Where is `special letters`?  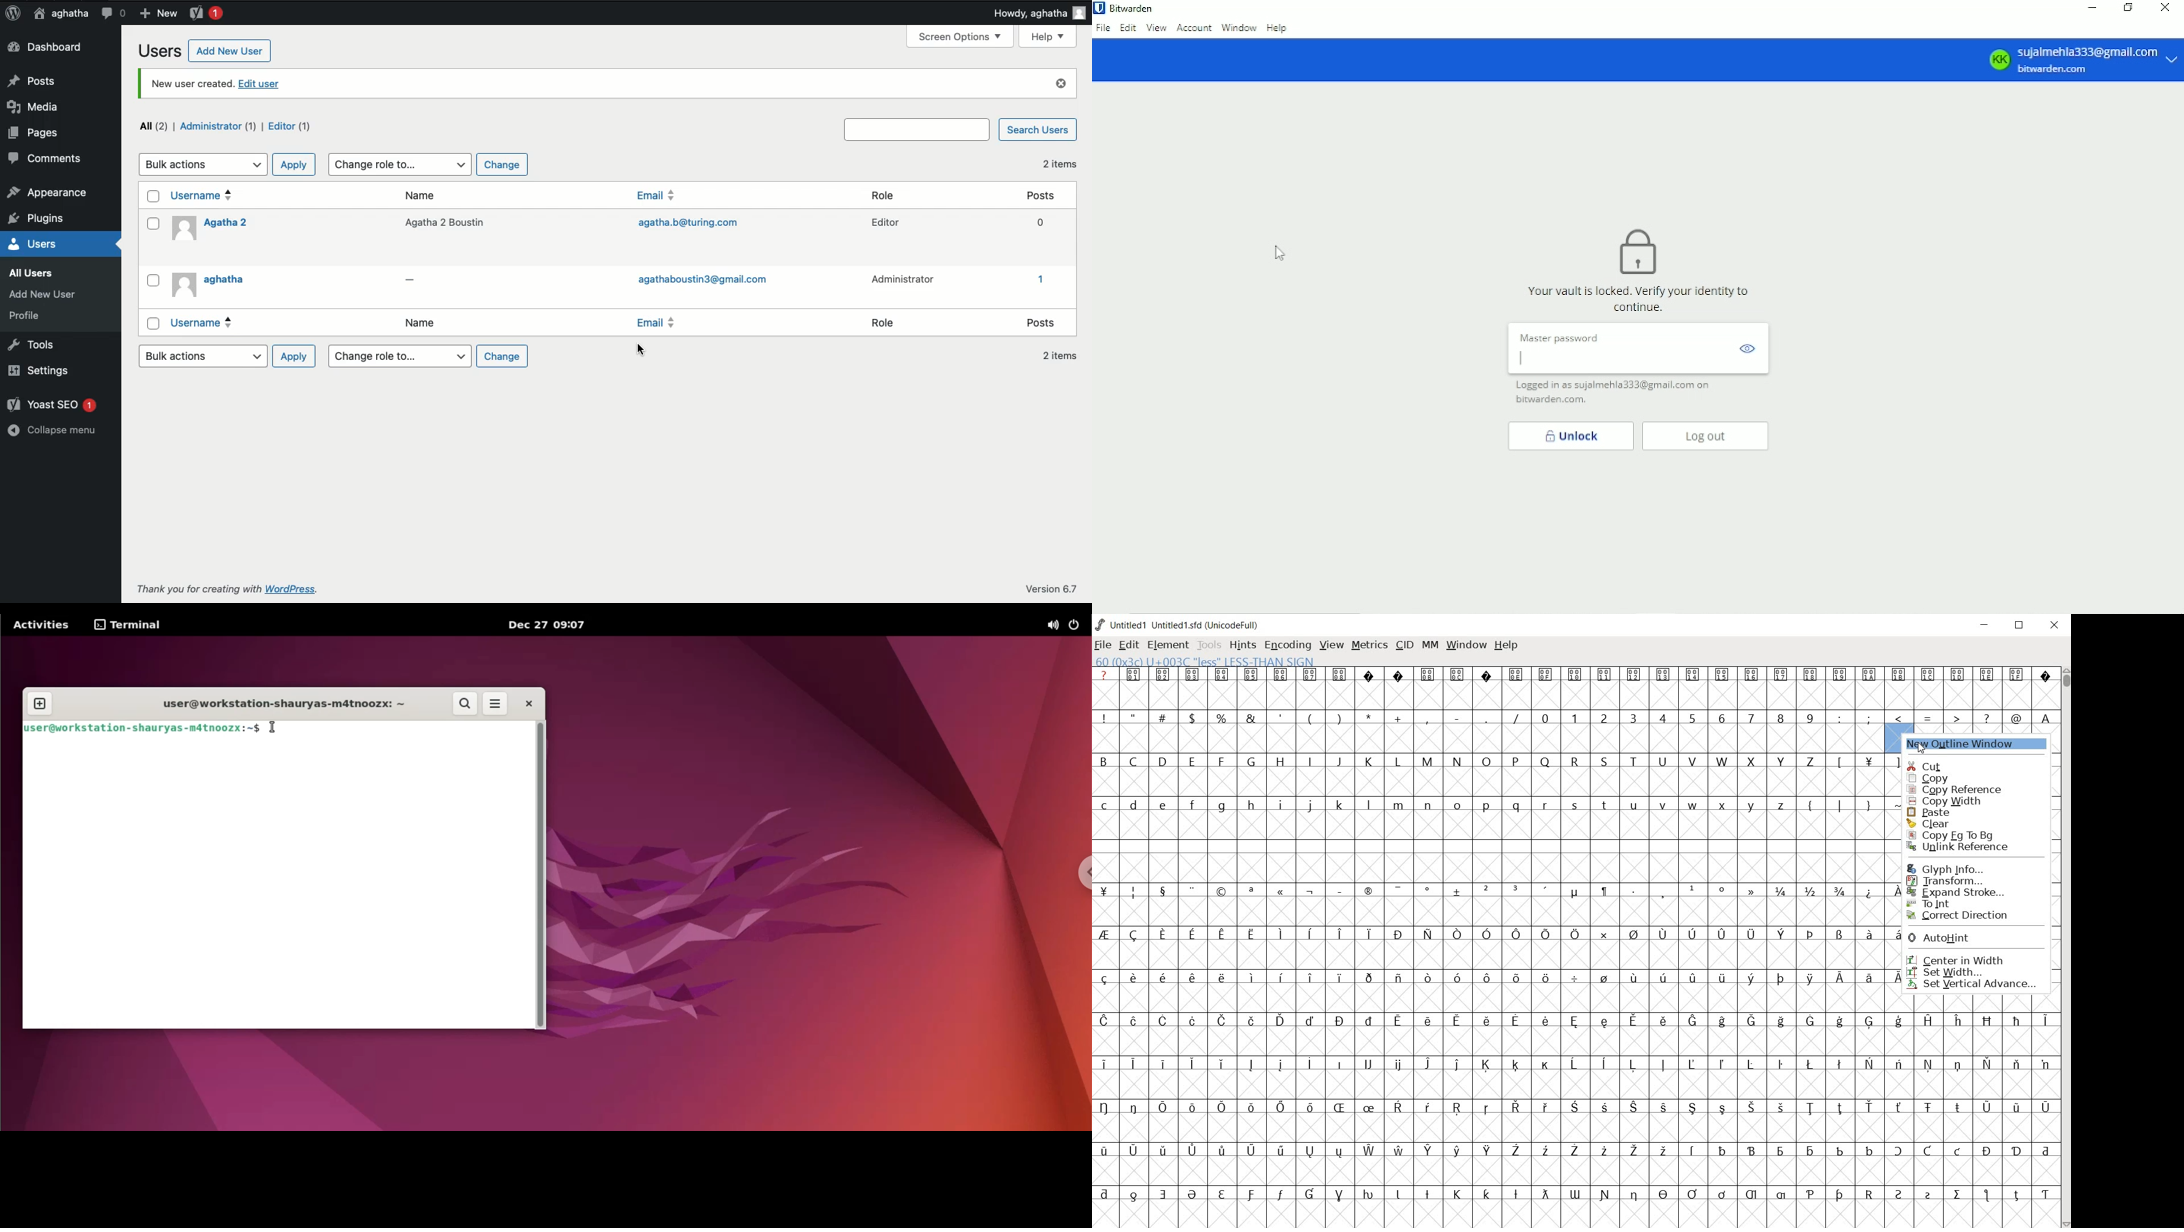
special letters is located at coordinates (1574, 1064).